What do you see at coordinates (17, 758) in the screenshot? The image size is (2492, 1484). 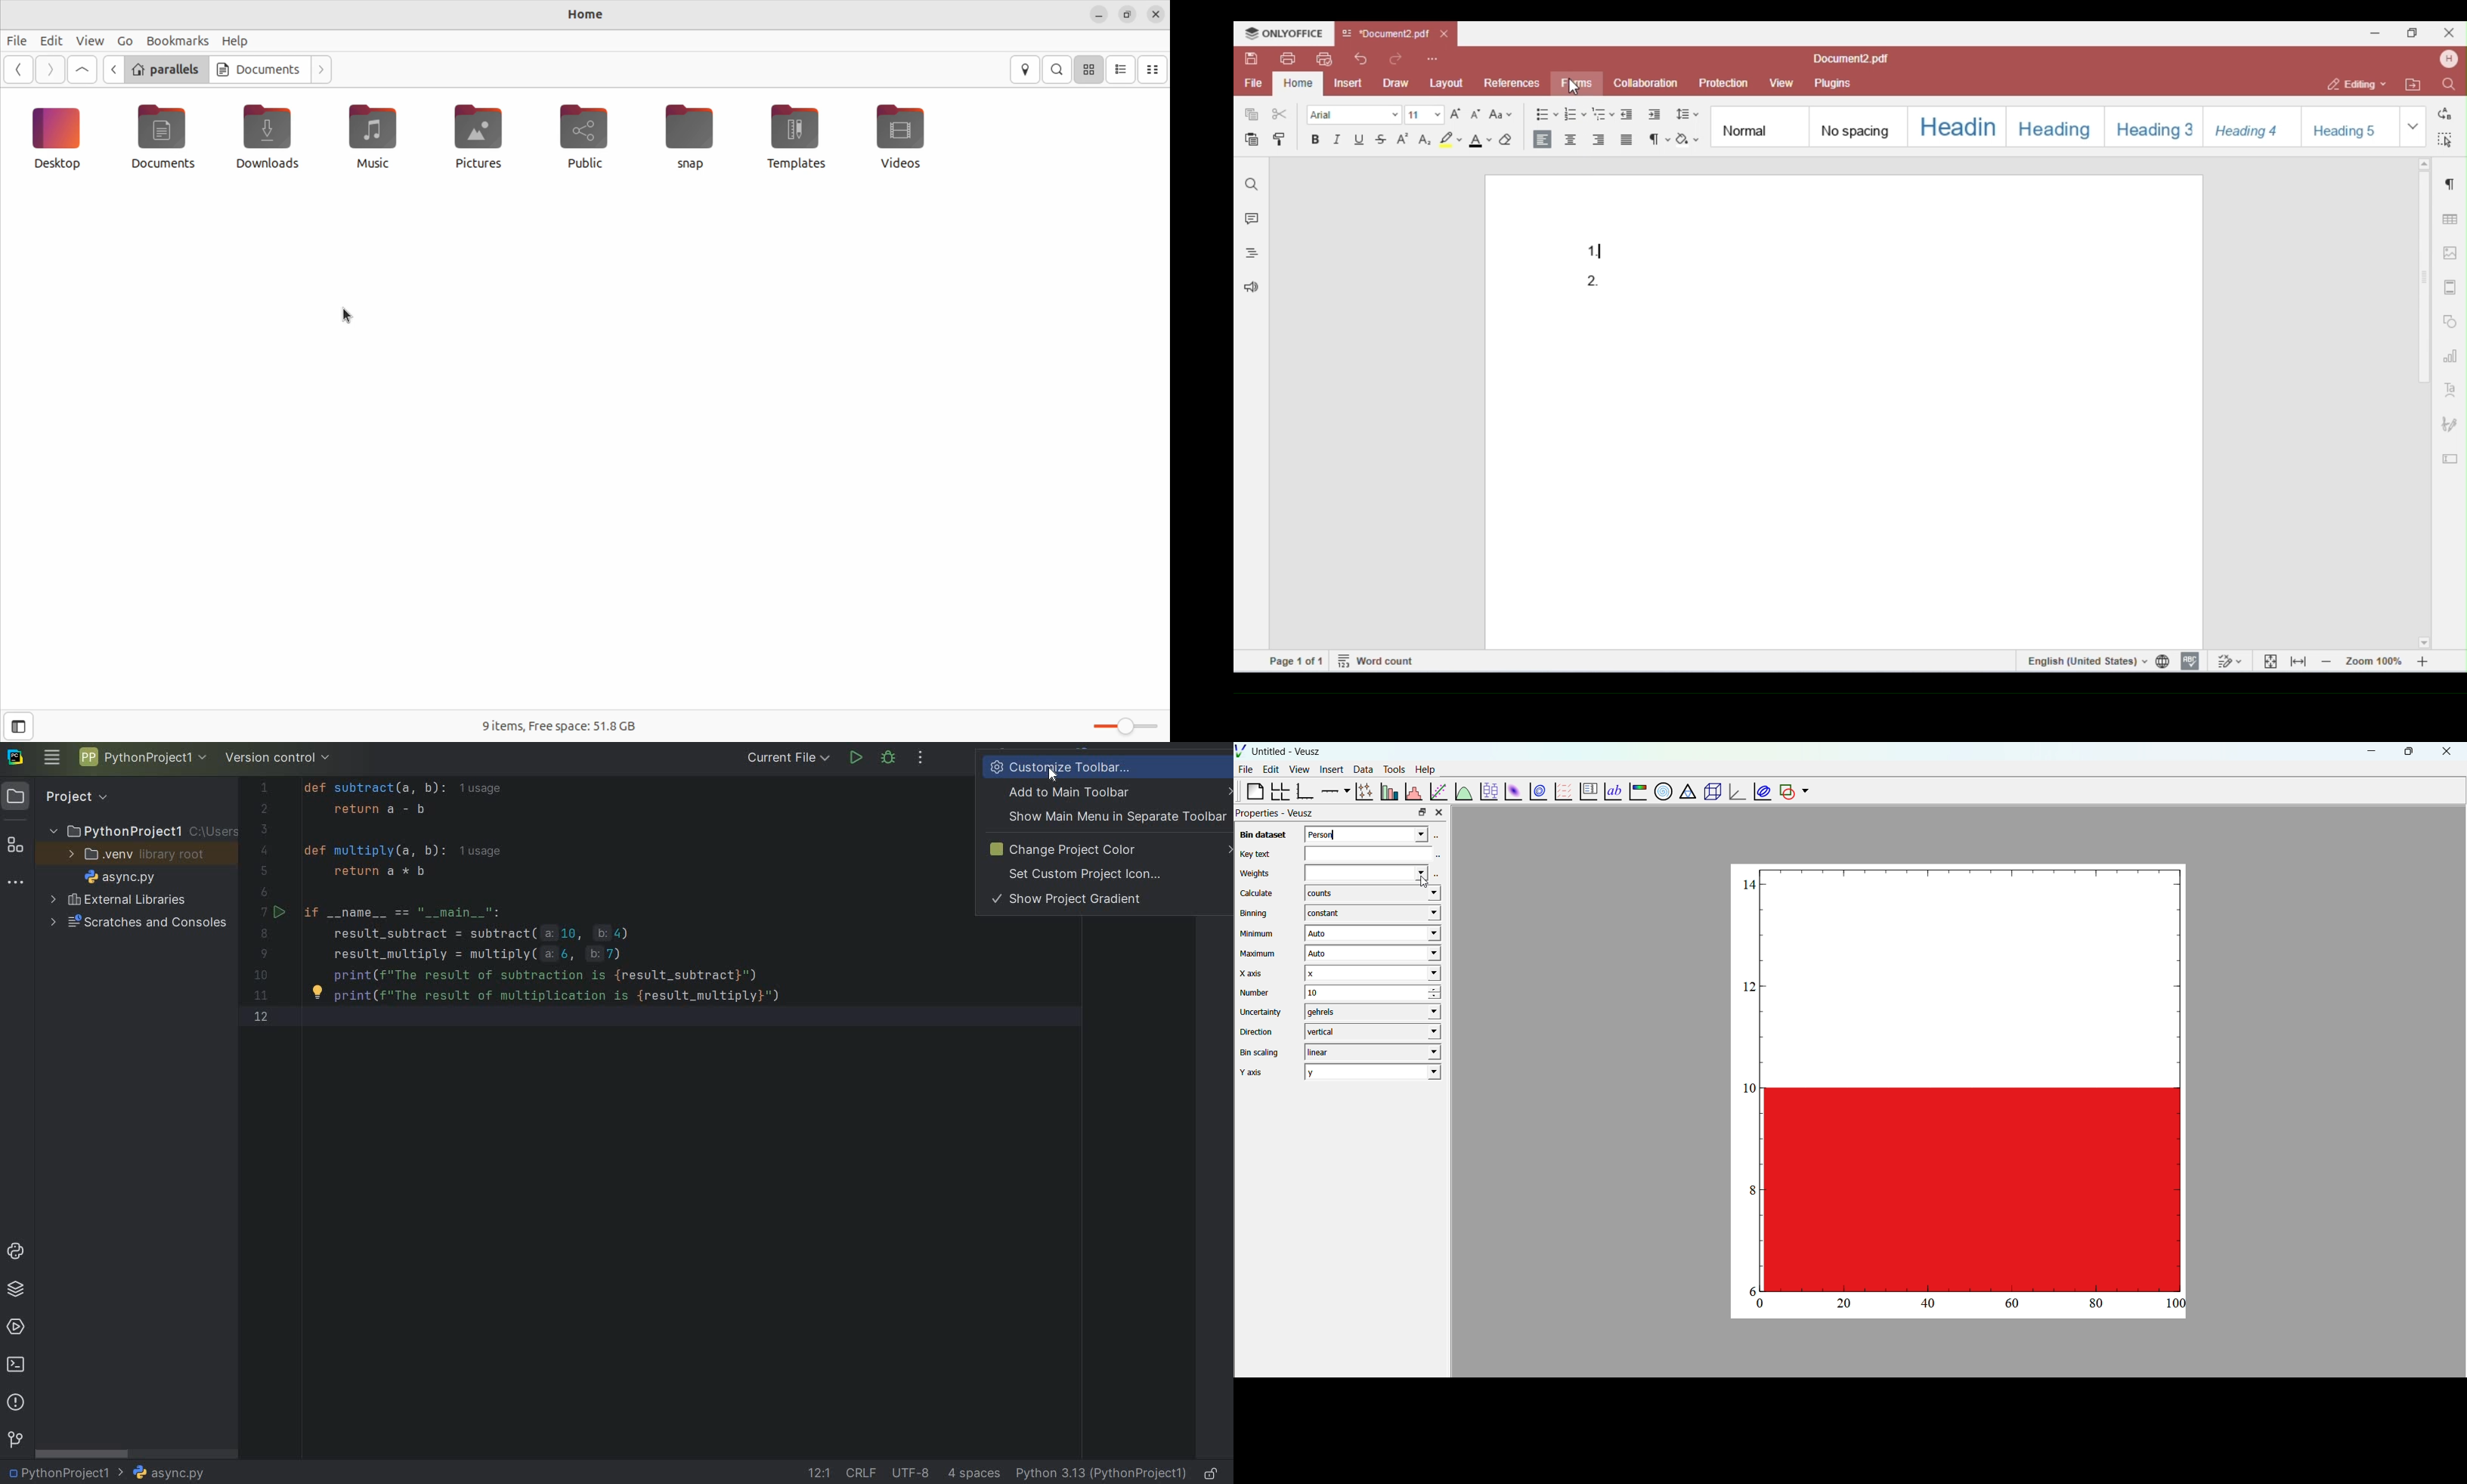 I see `SYSTEM LOGO` at bounding box center [17, 758].